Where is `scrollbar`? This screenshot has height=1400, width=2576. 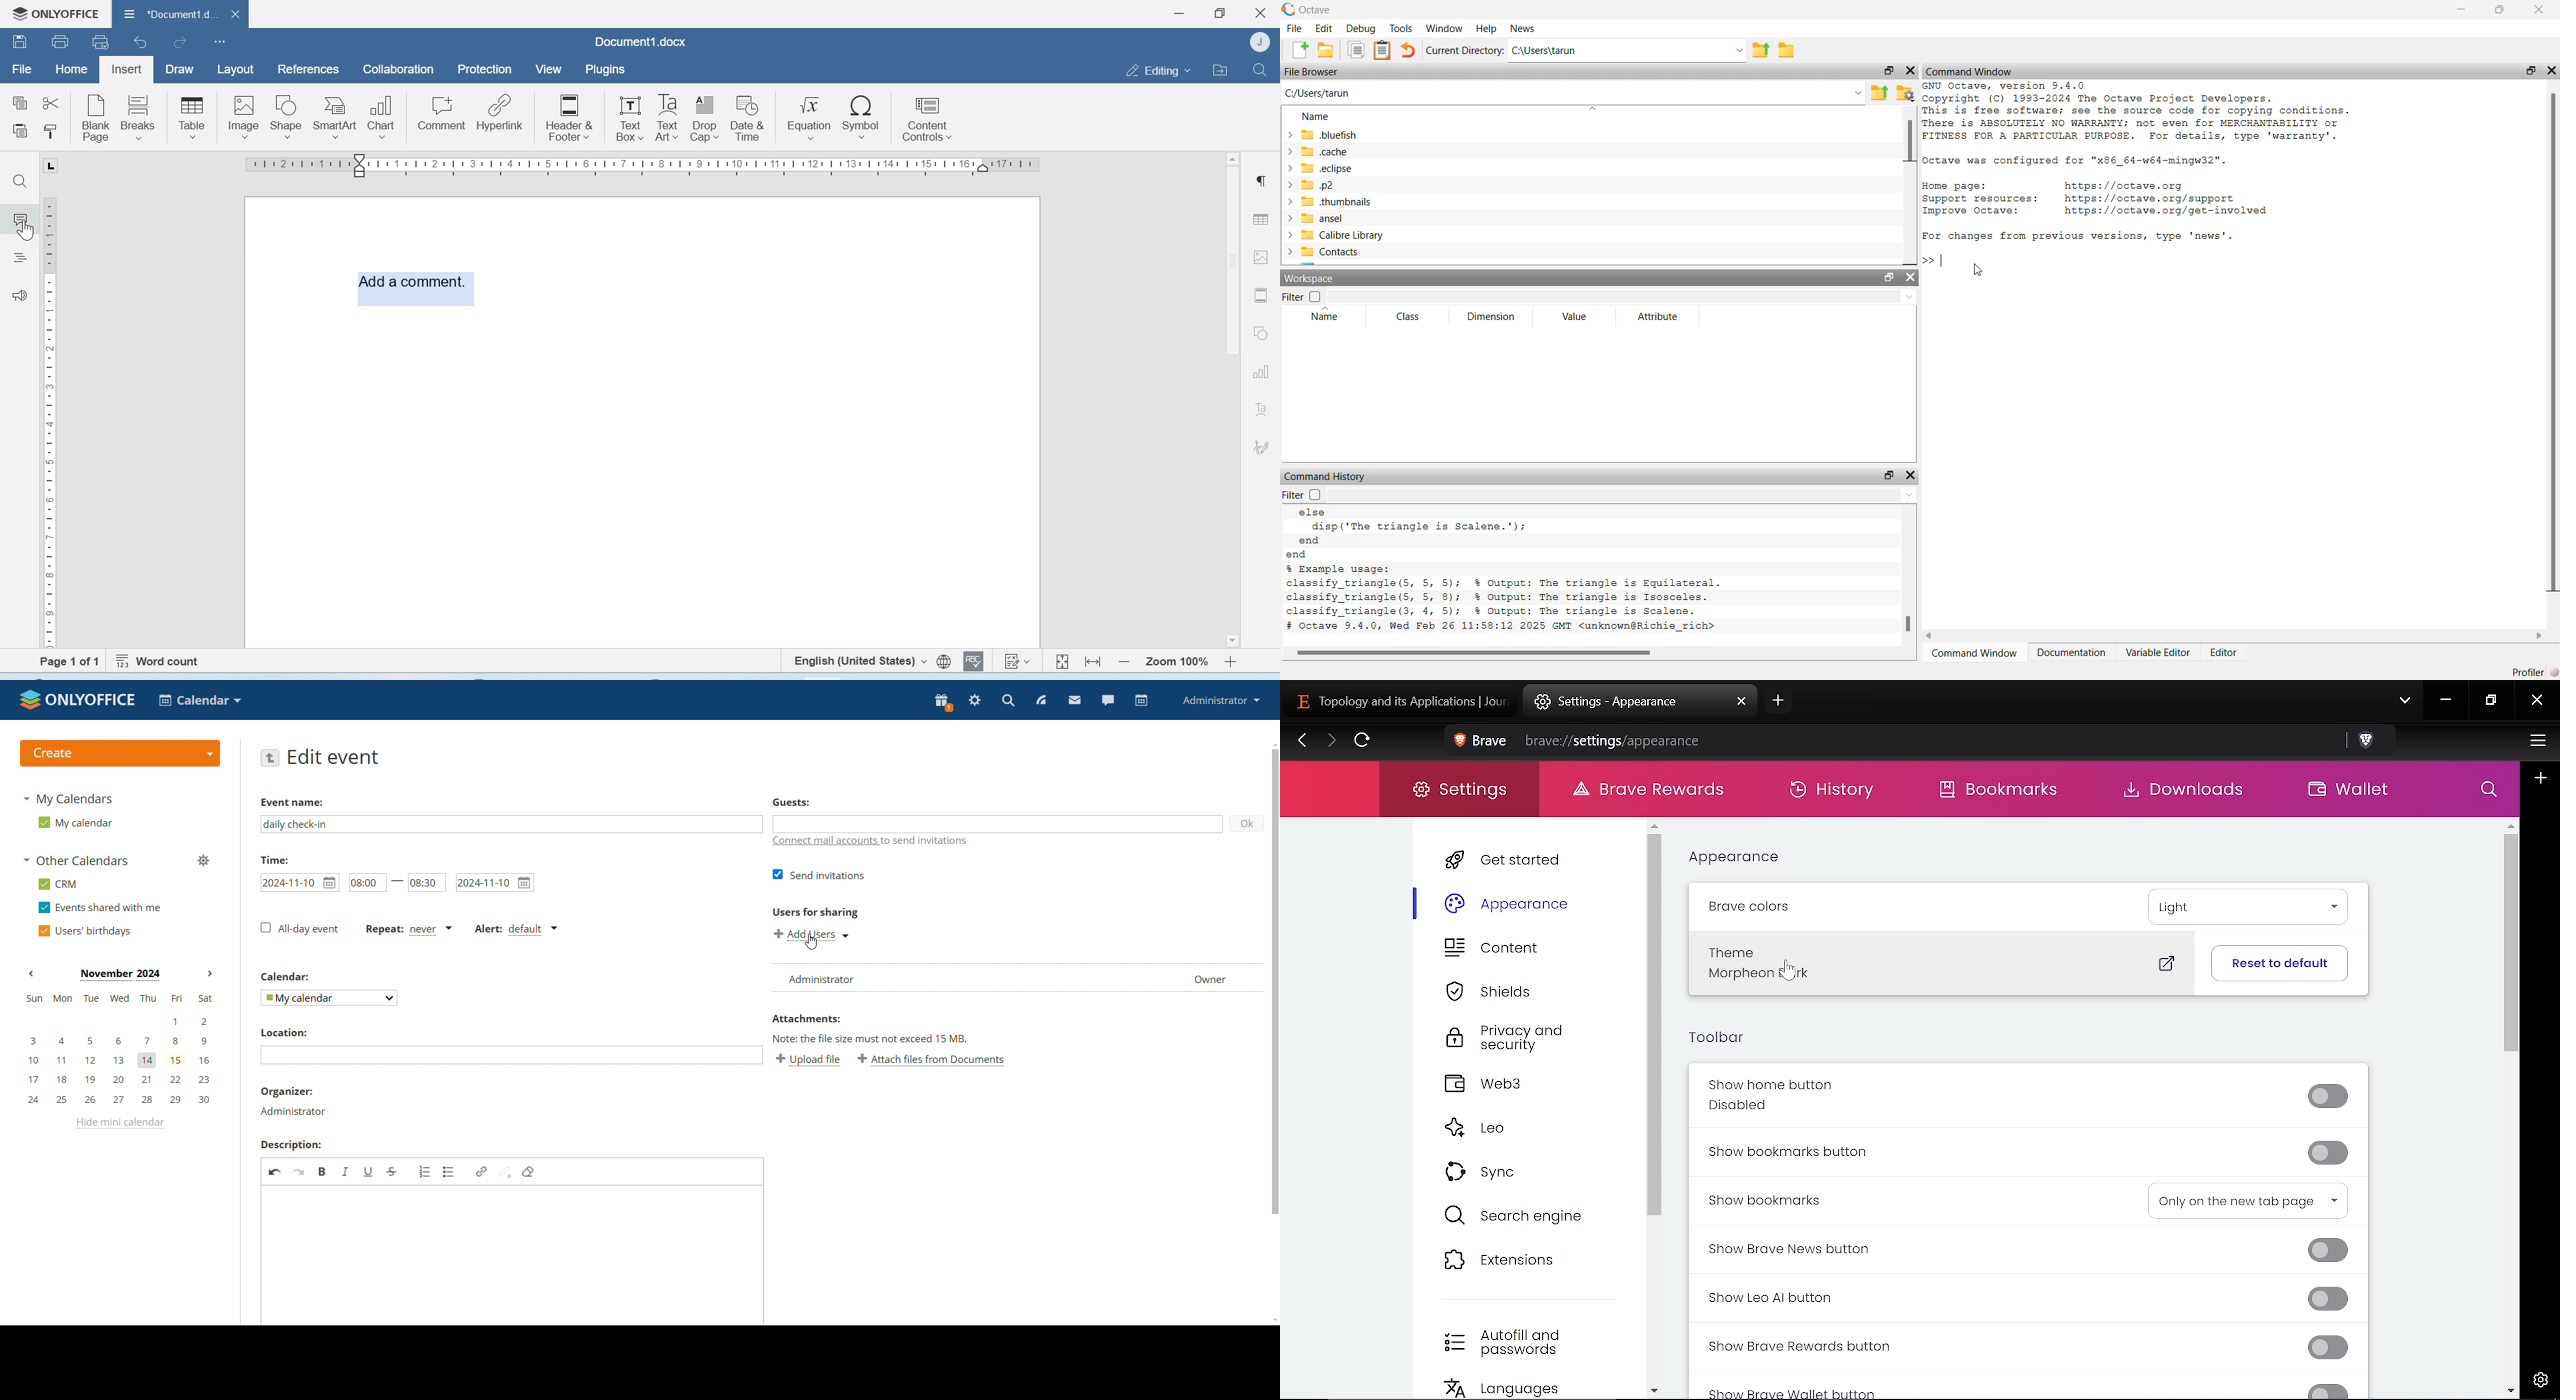
scrollbar is located at coordinates (2551, 344).